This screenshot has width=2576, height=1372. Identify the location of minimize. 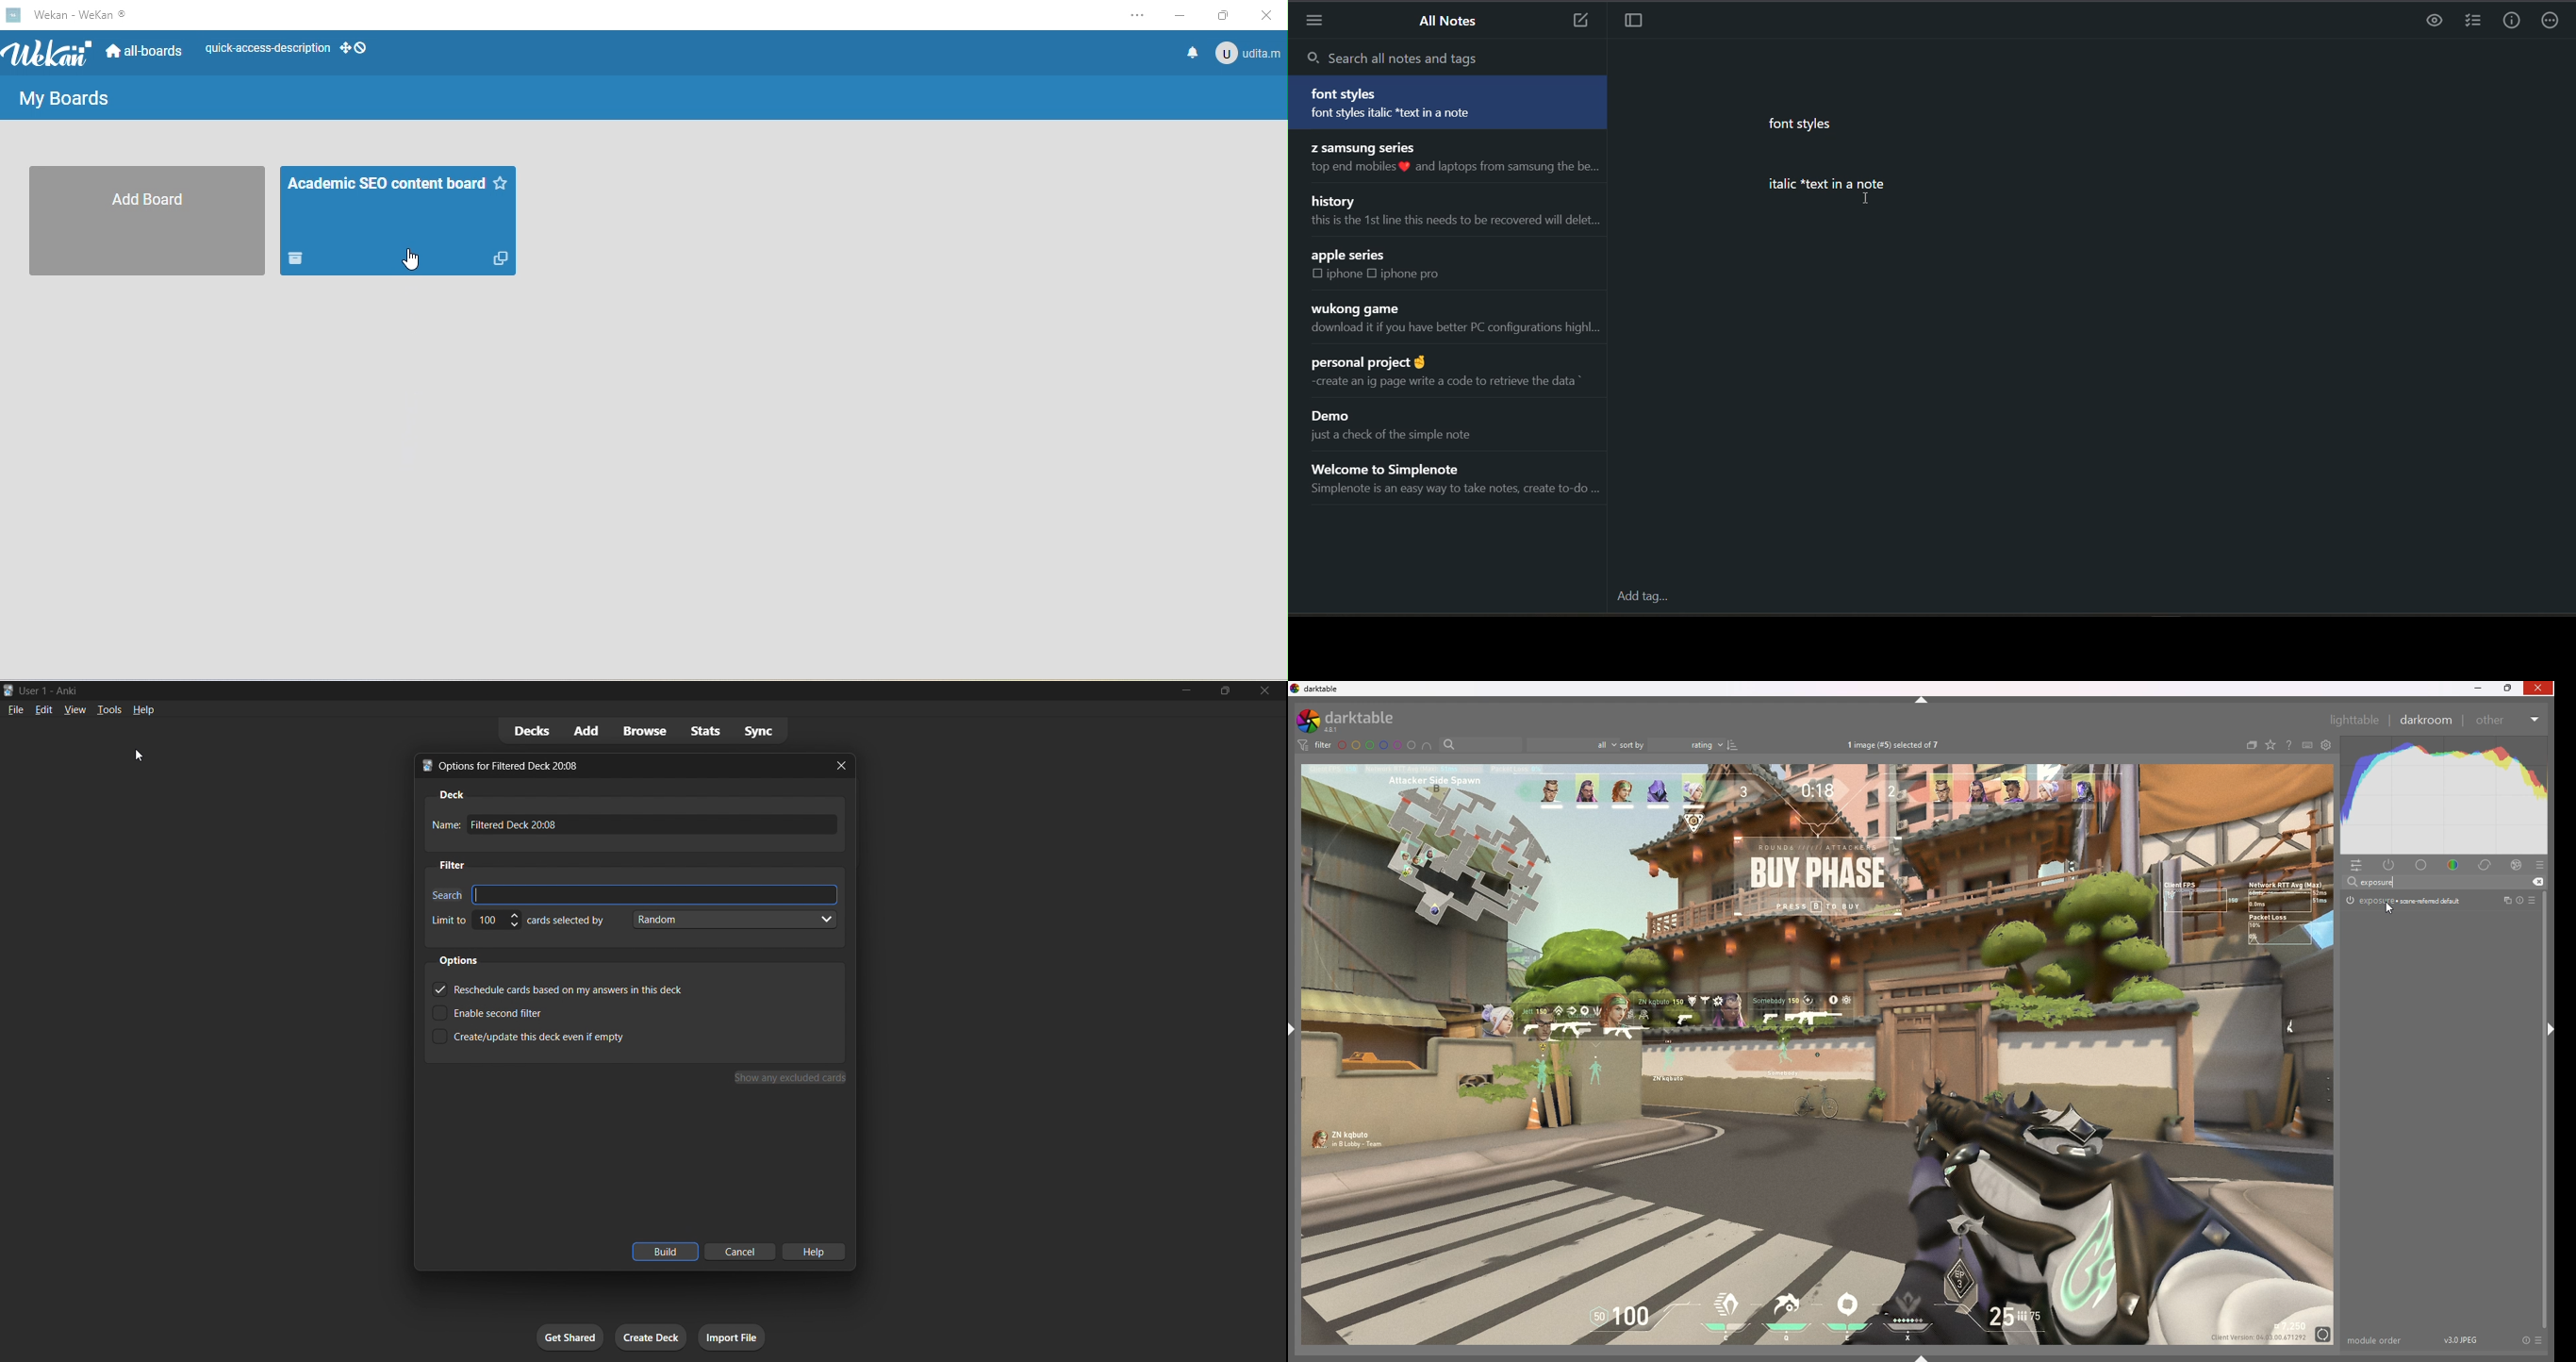
(1181, 16).